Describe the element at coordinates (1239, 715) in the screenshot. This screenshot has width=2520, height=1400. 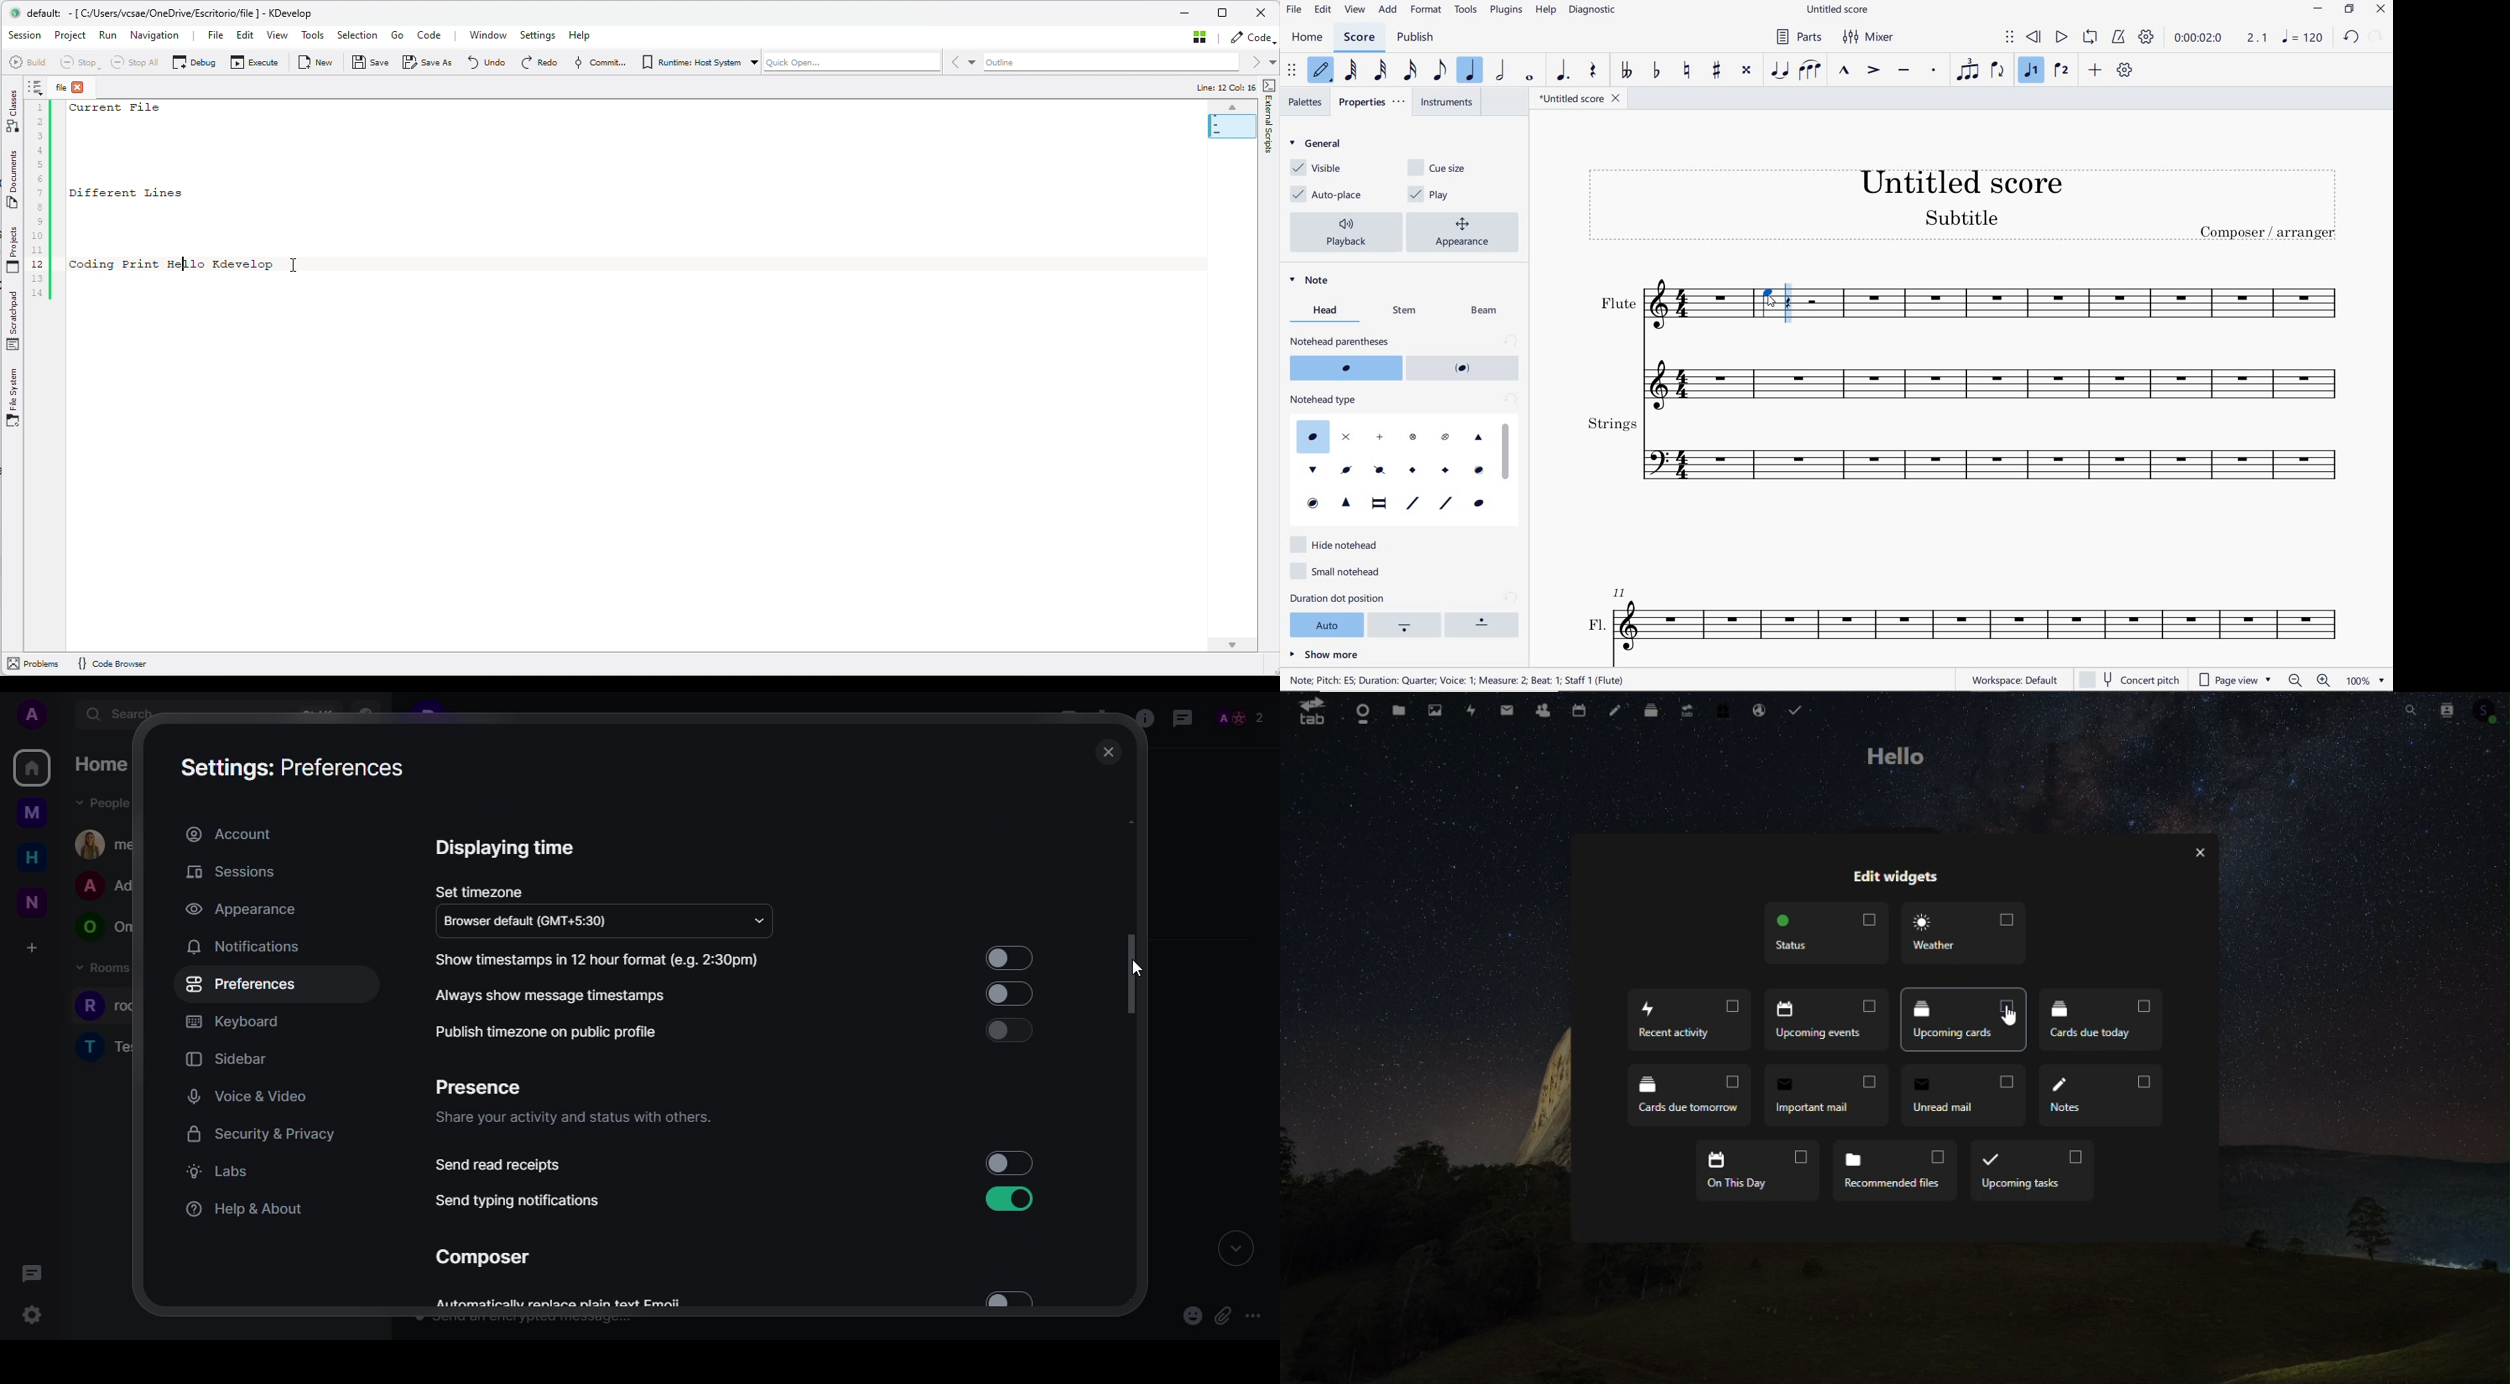
I see `people` at that location.